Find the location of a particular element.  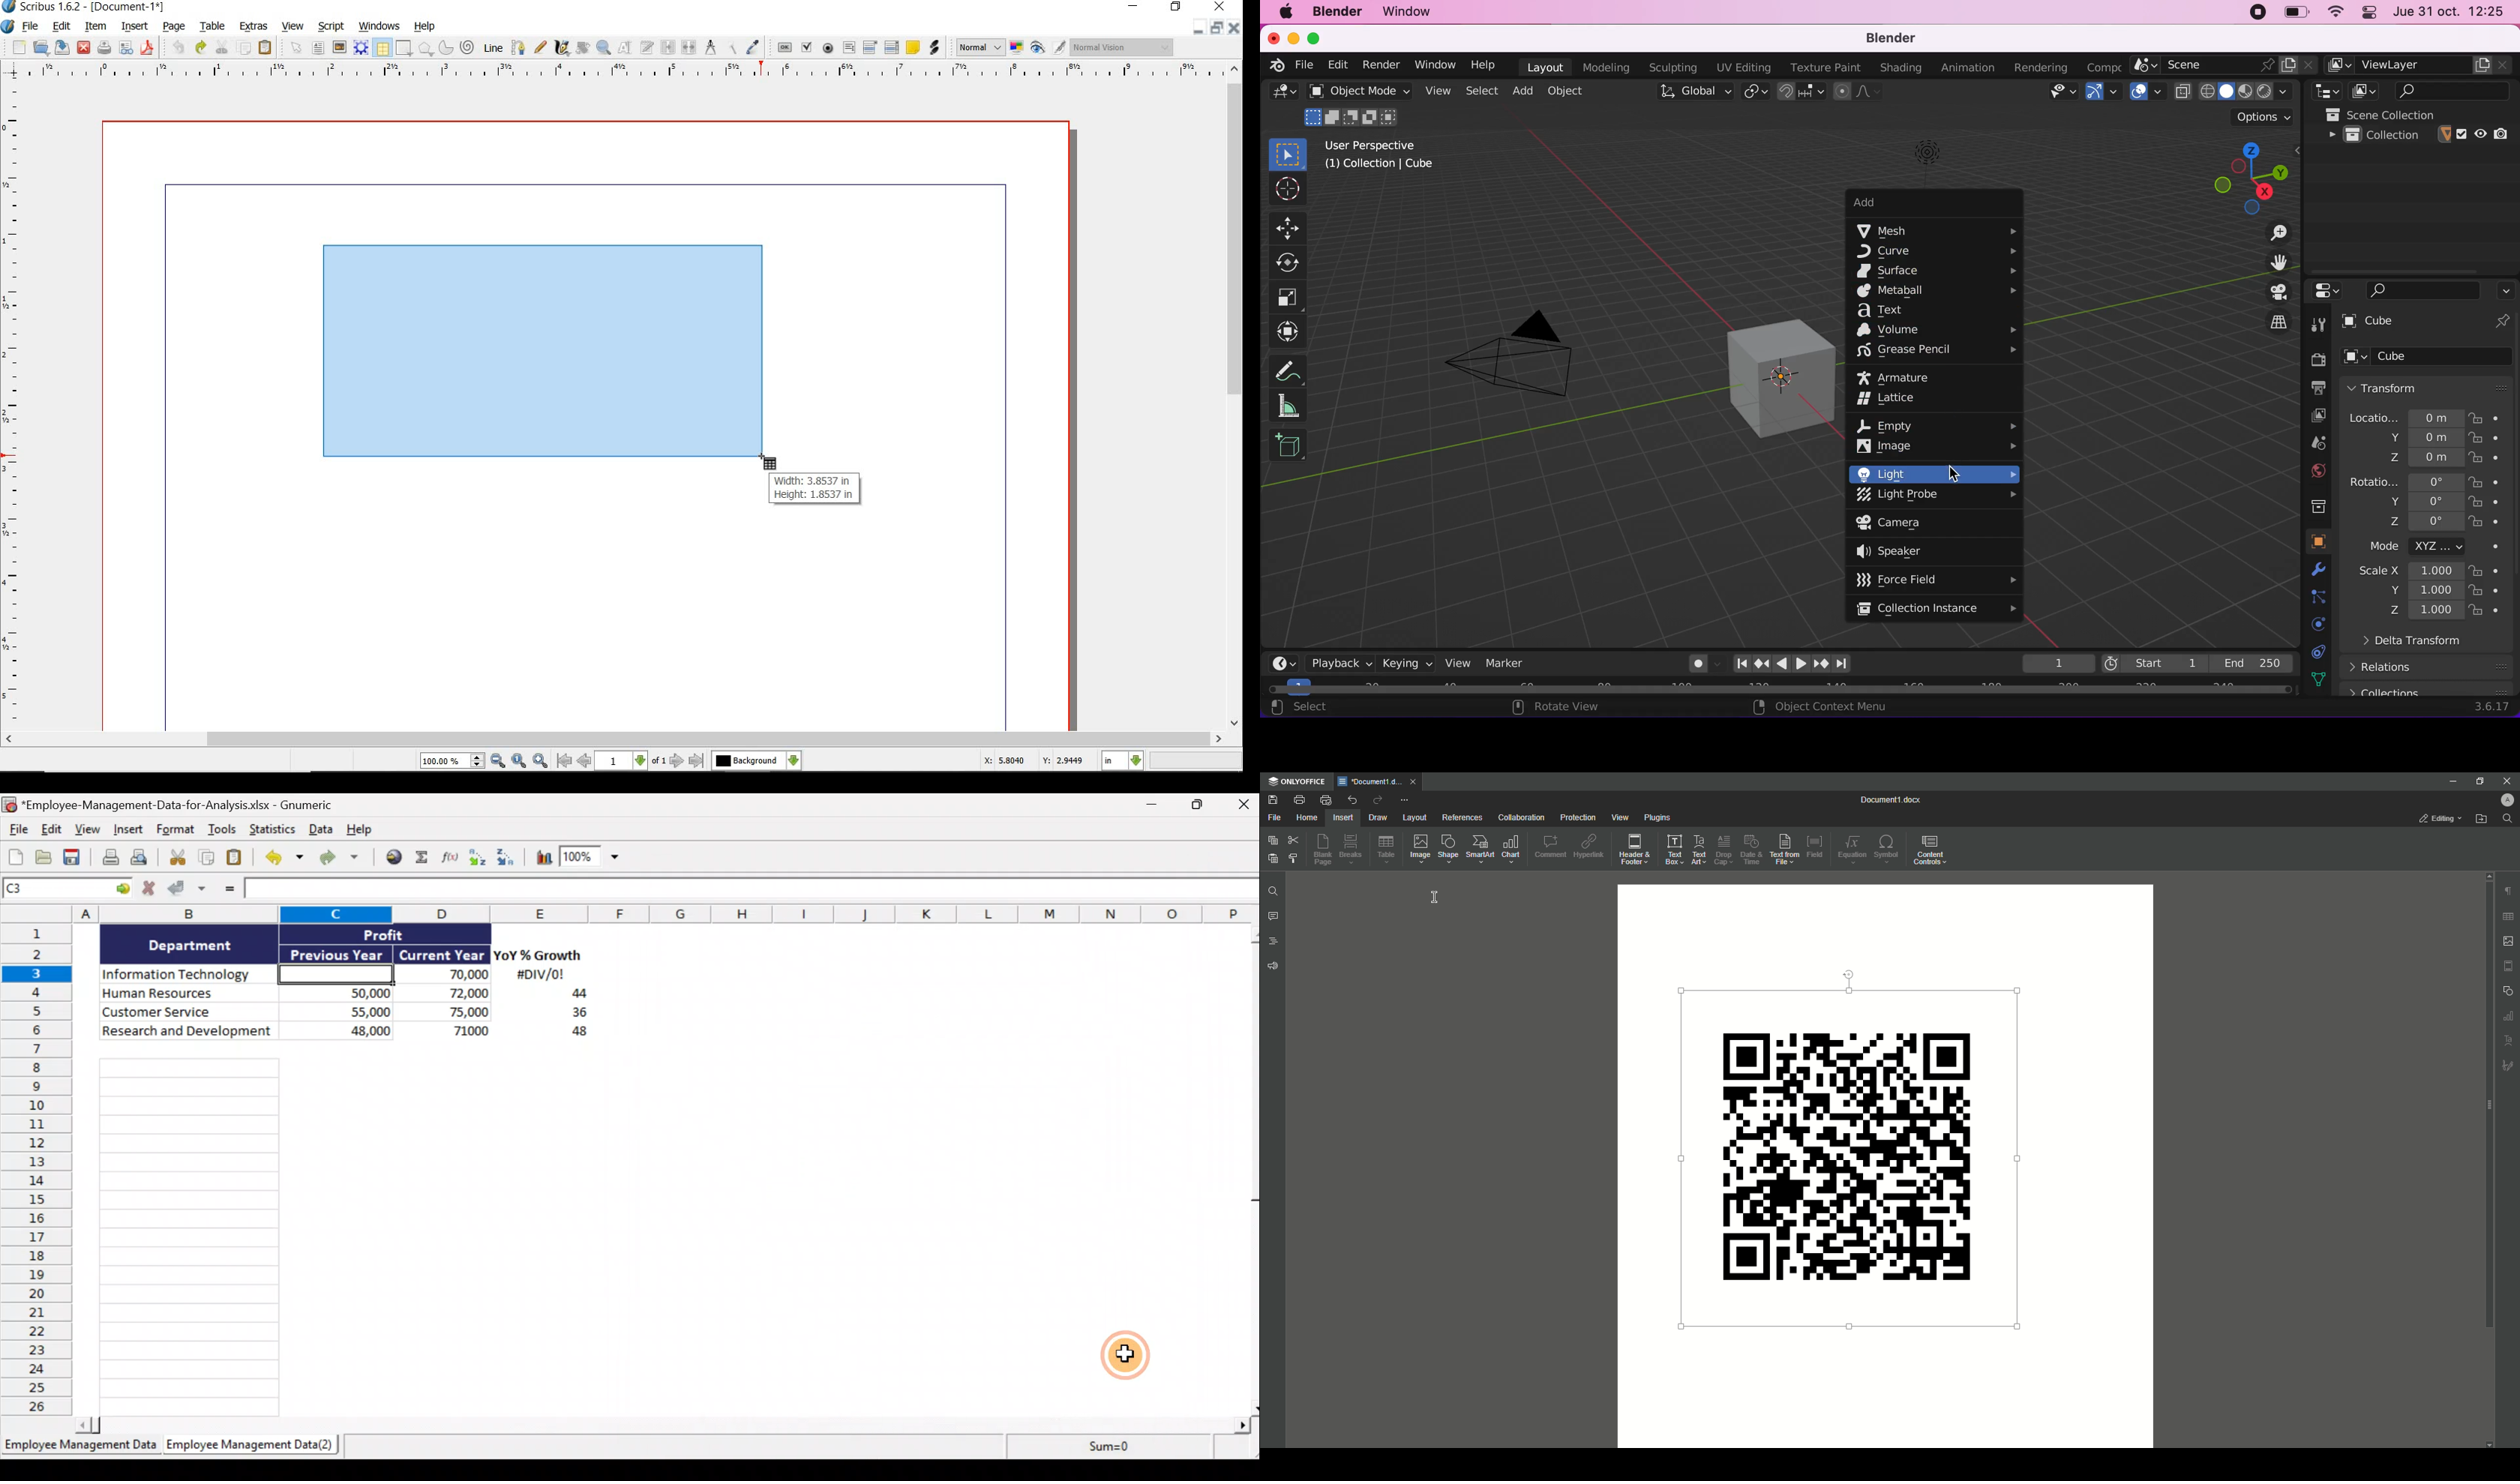

y 0m is located at coordinates (2417, 439).